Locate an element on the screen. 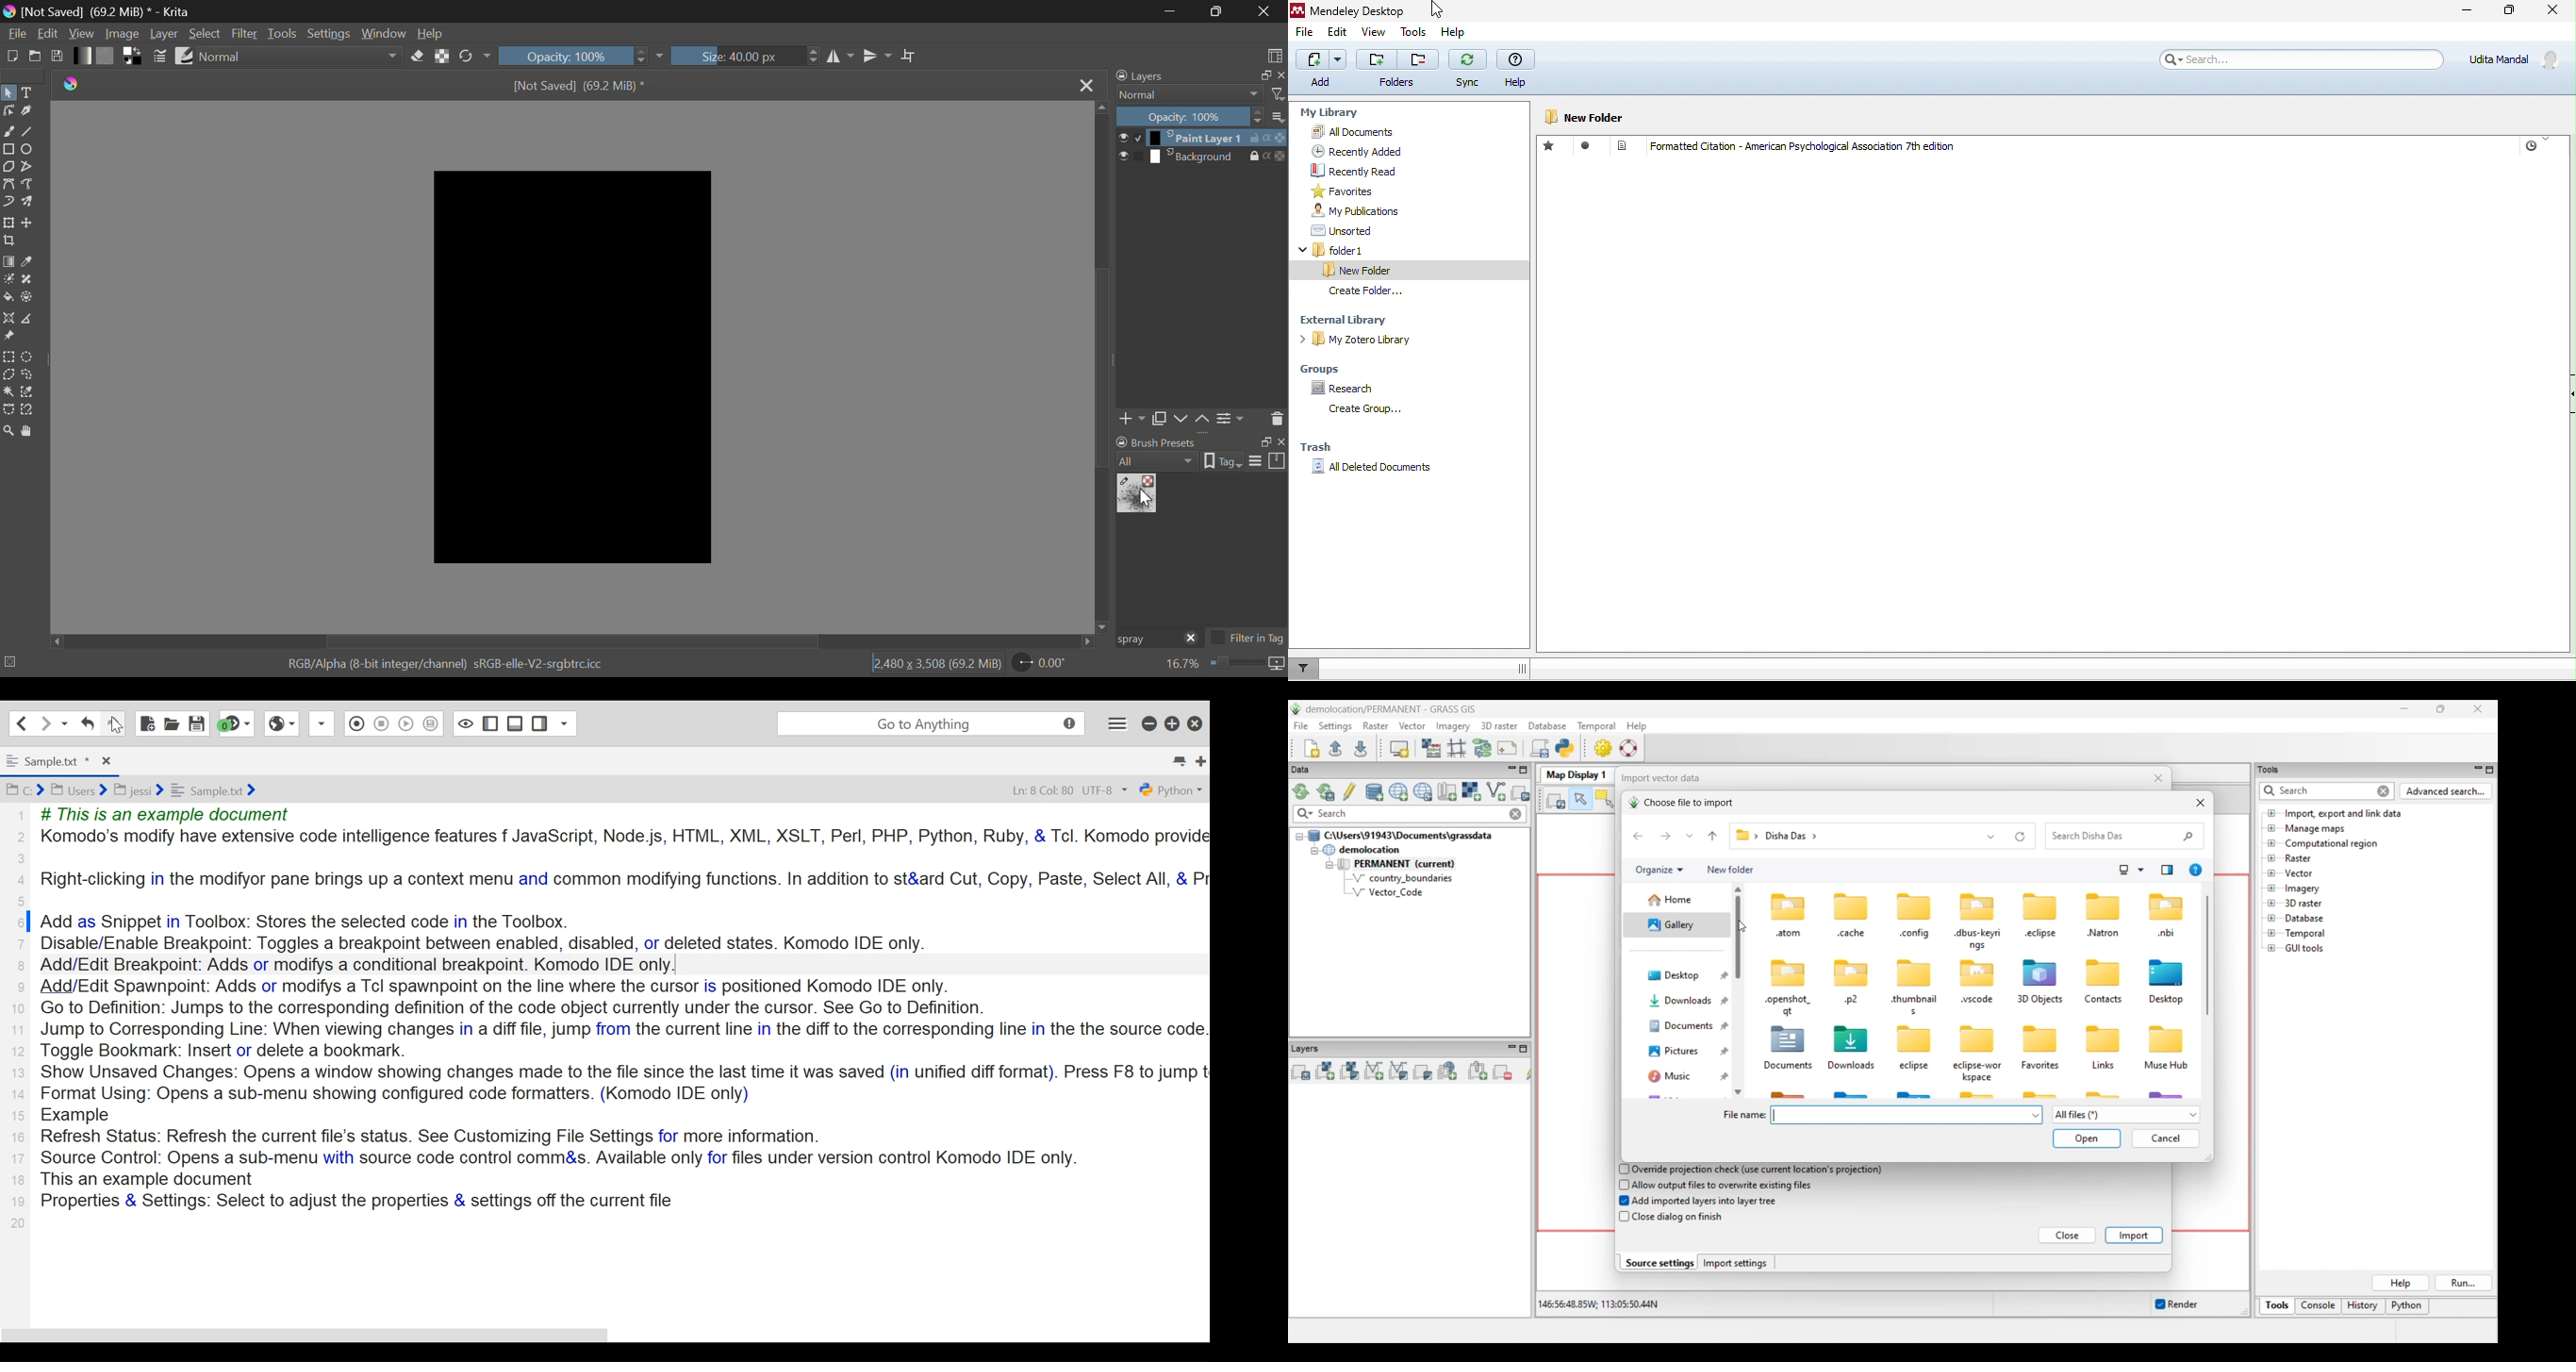 The width and height of the screenshot is (2576, 1372). restore is located at coordinates (1263, 76).